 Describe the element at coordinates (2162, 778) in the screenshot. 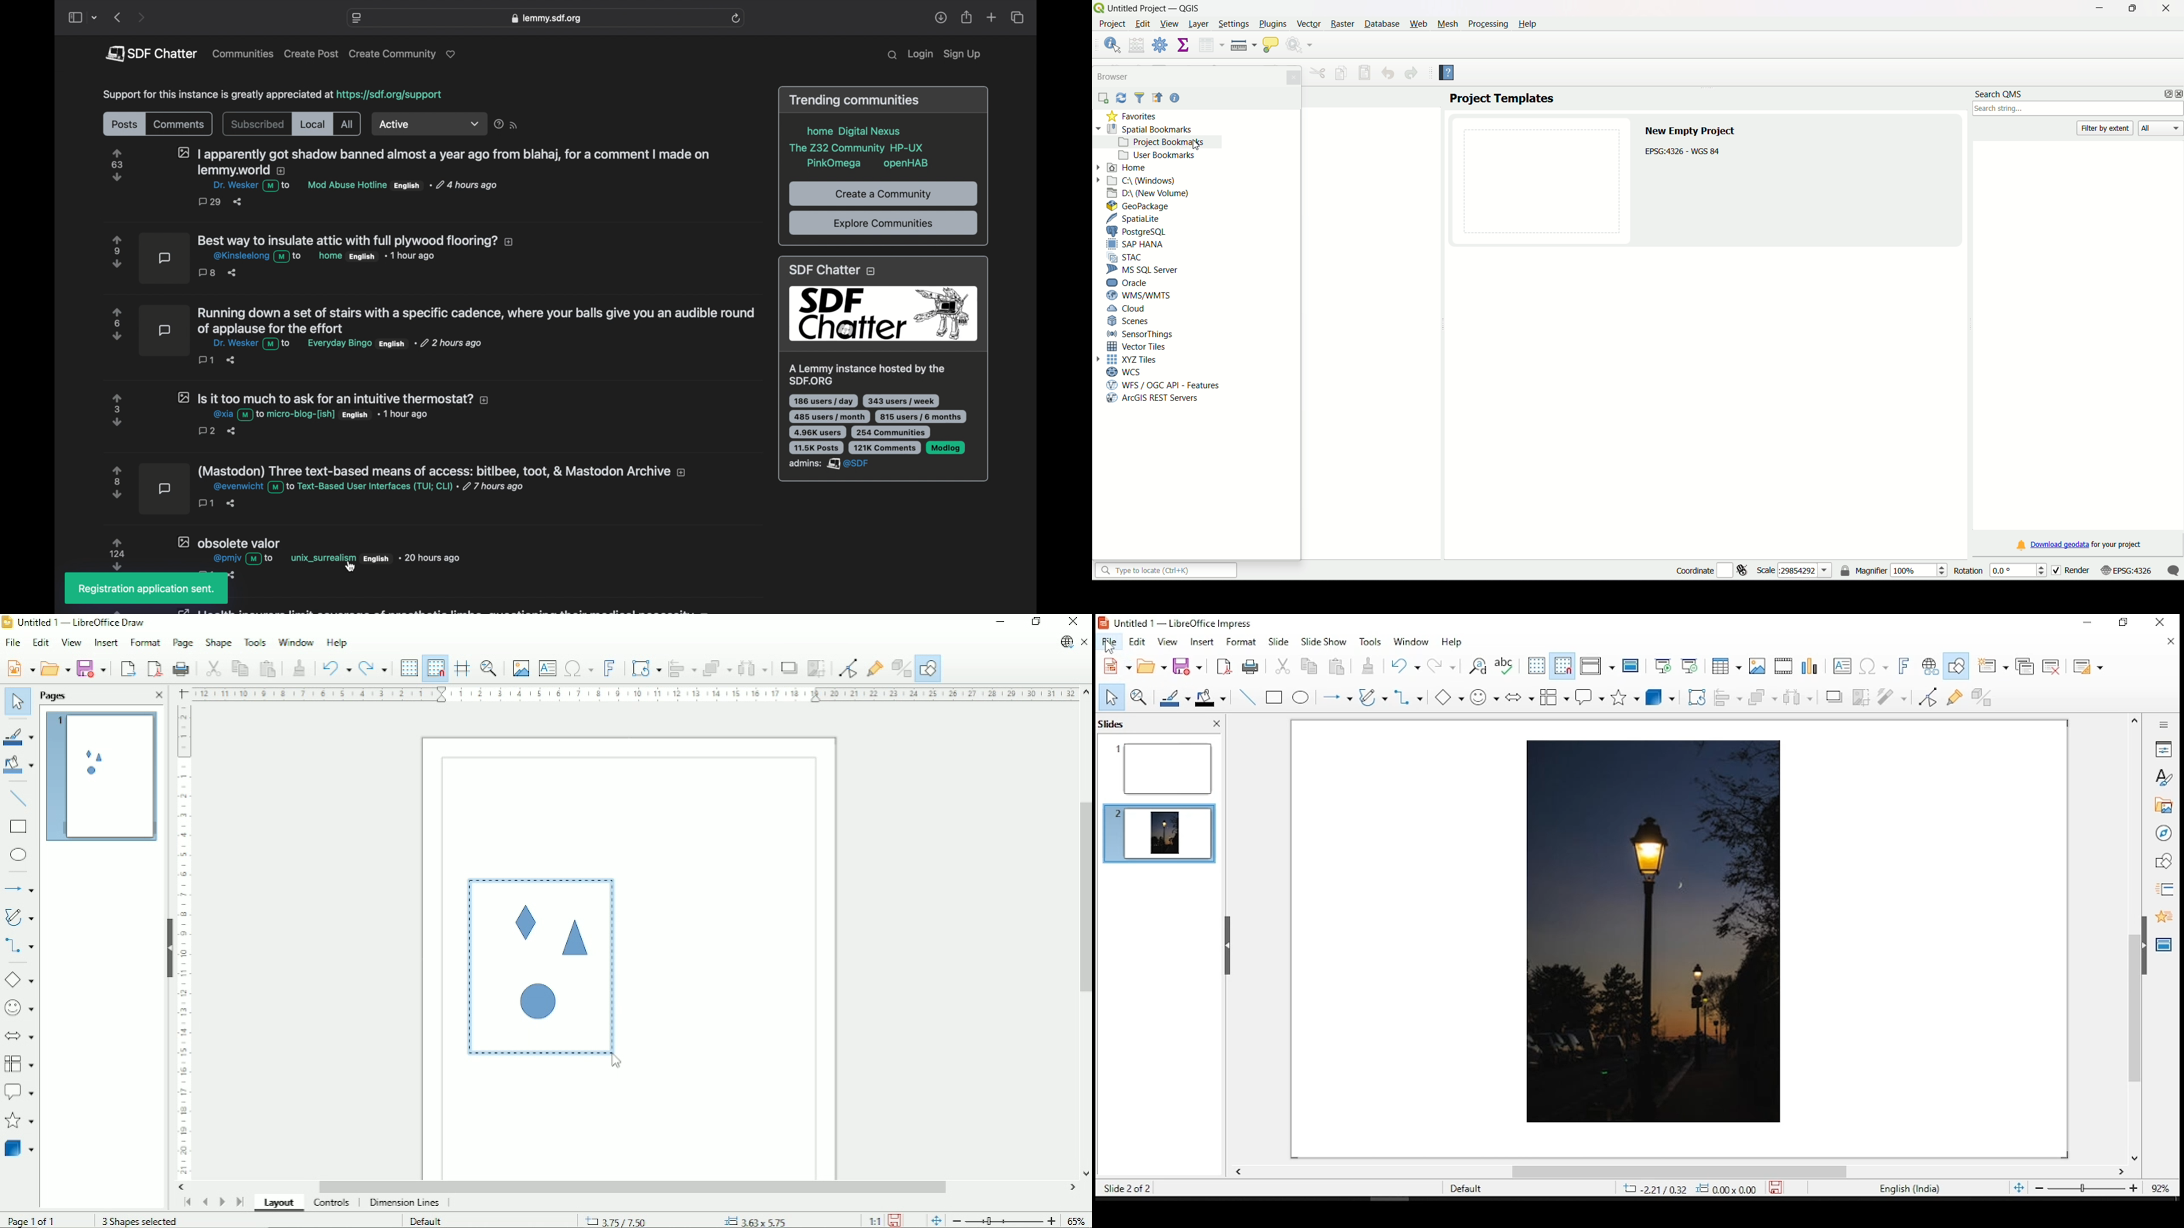

I see `styles` at that location.